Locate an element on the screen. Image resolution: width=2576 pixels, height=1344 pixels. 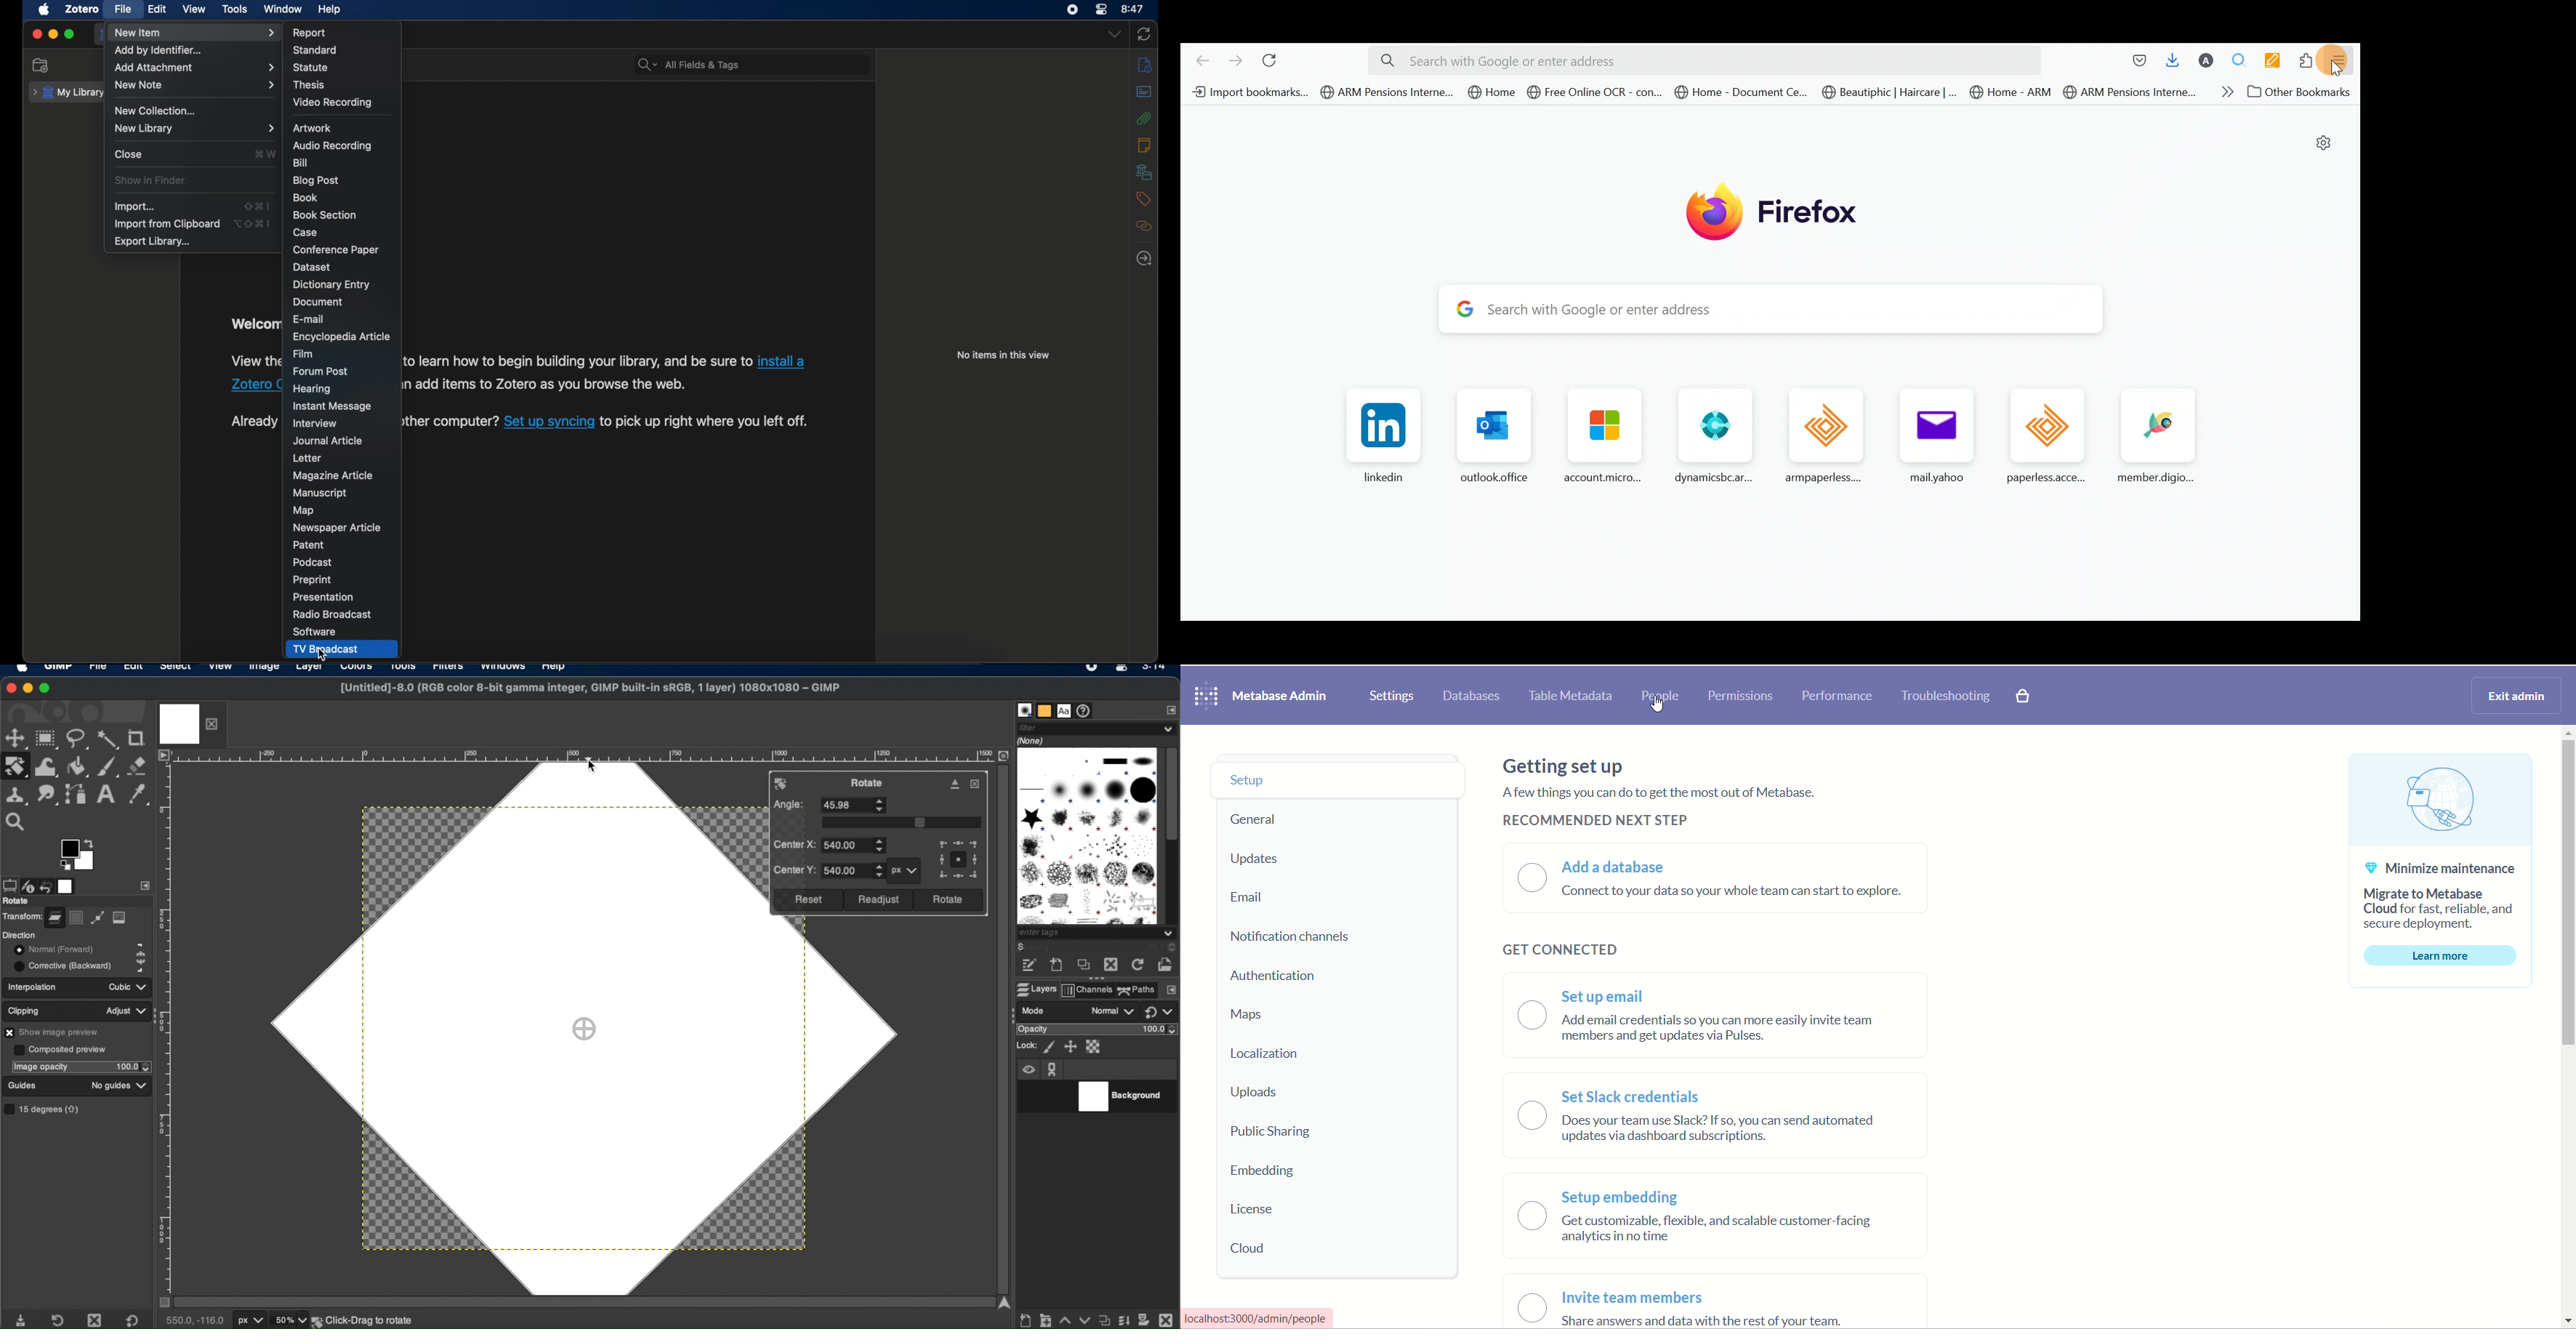
path is located at coordinates (97, 919).